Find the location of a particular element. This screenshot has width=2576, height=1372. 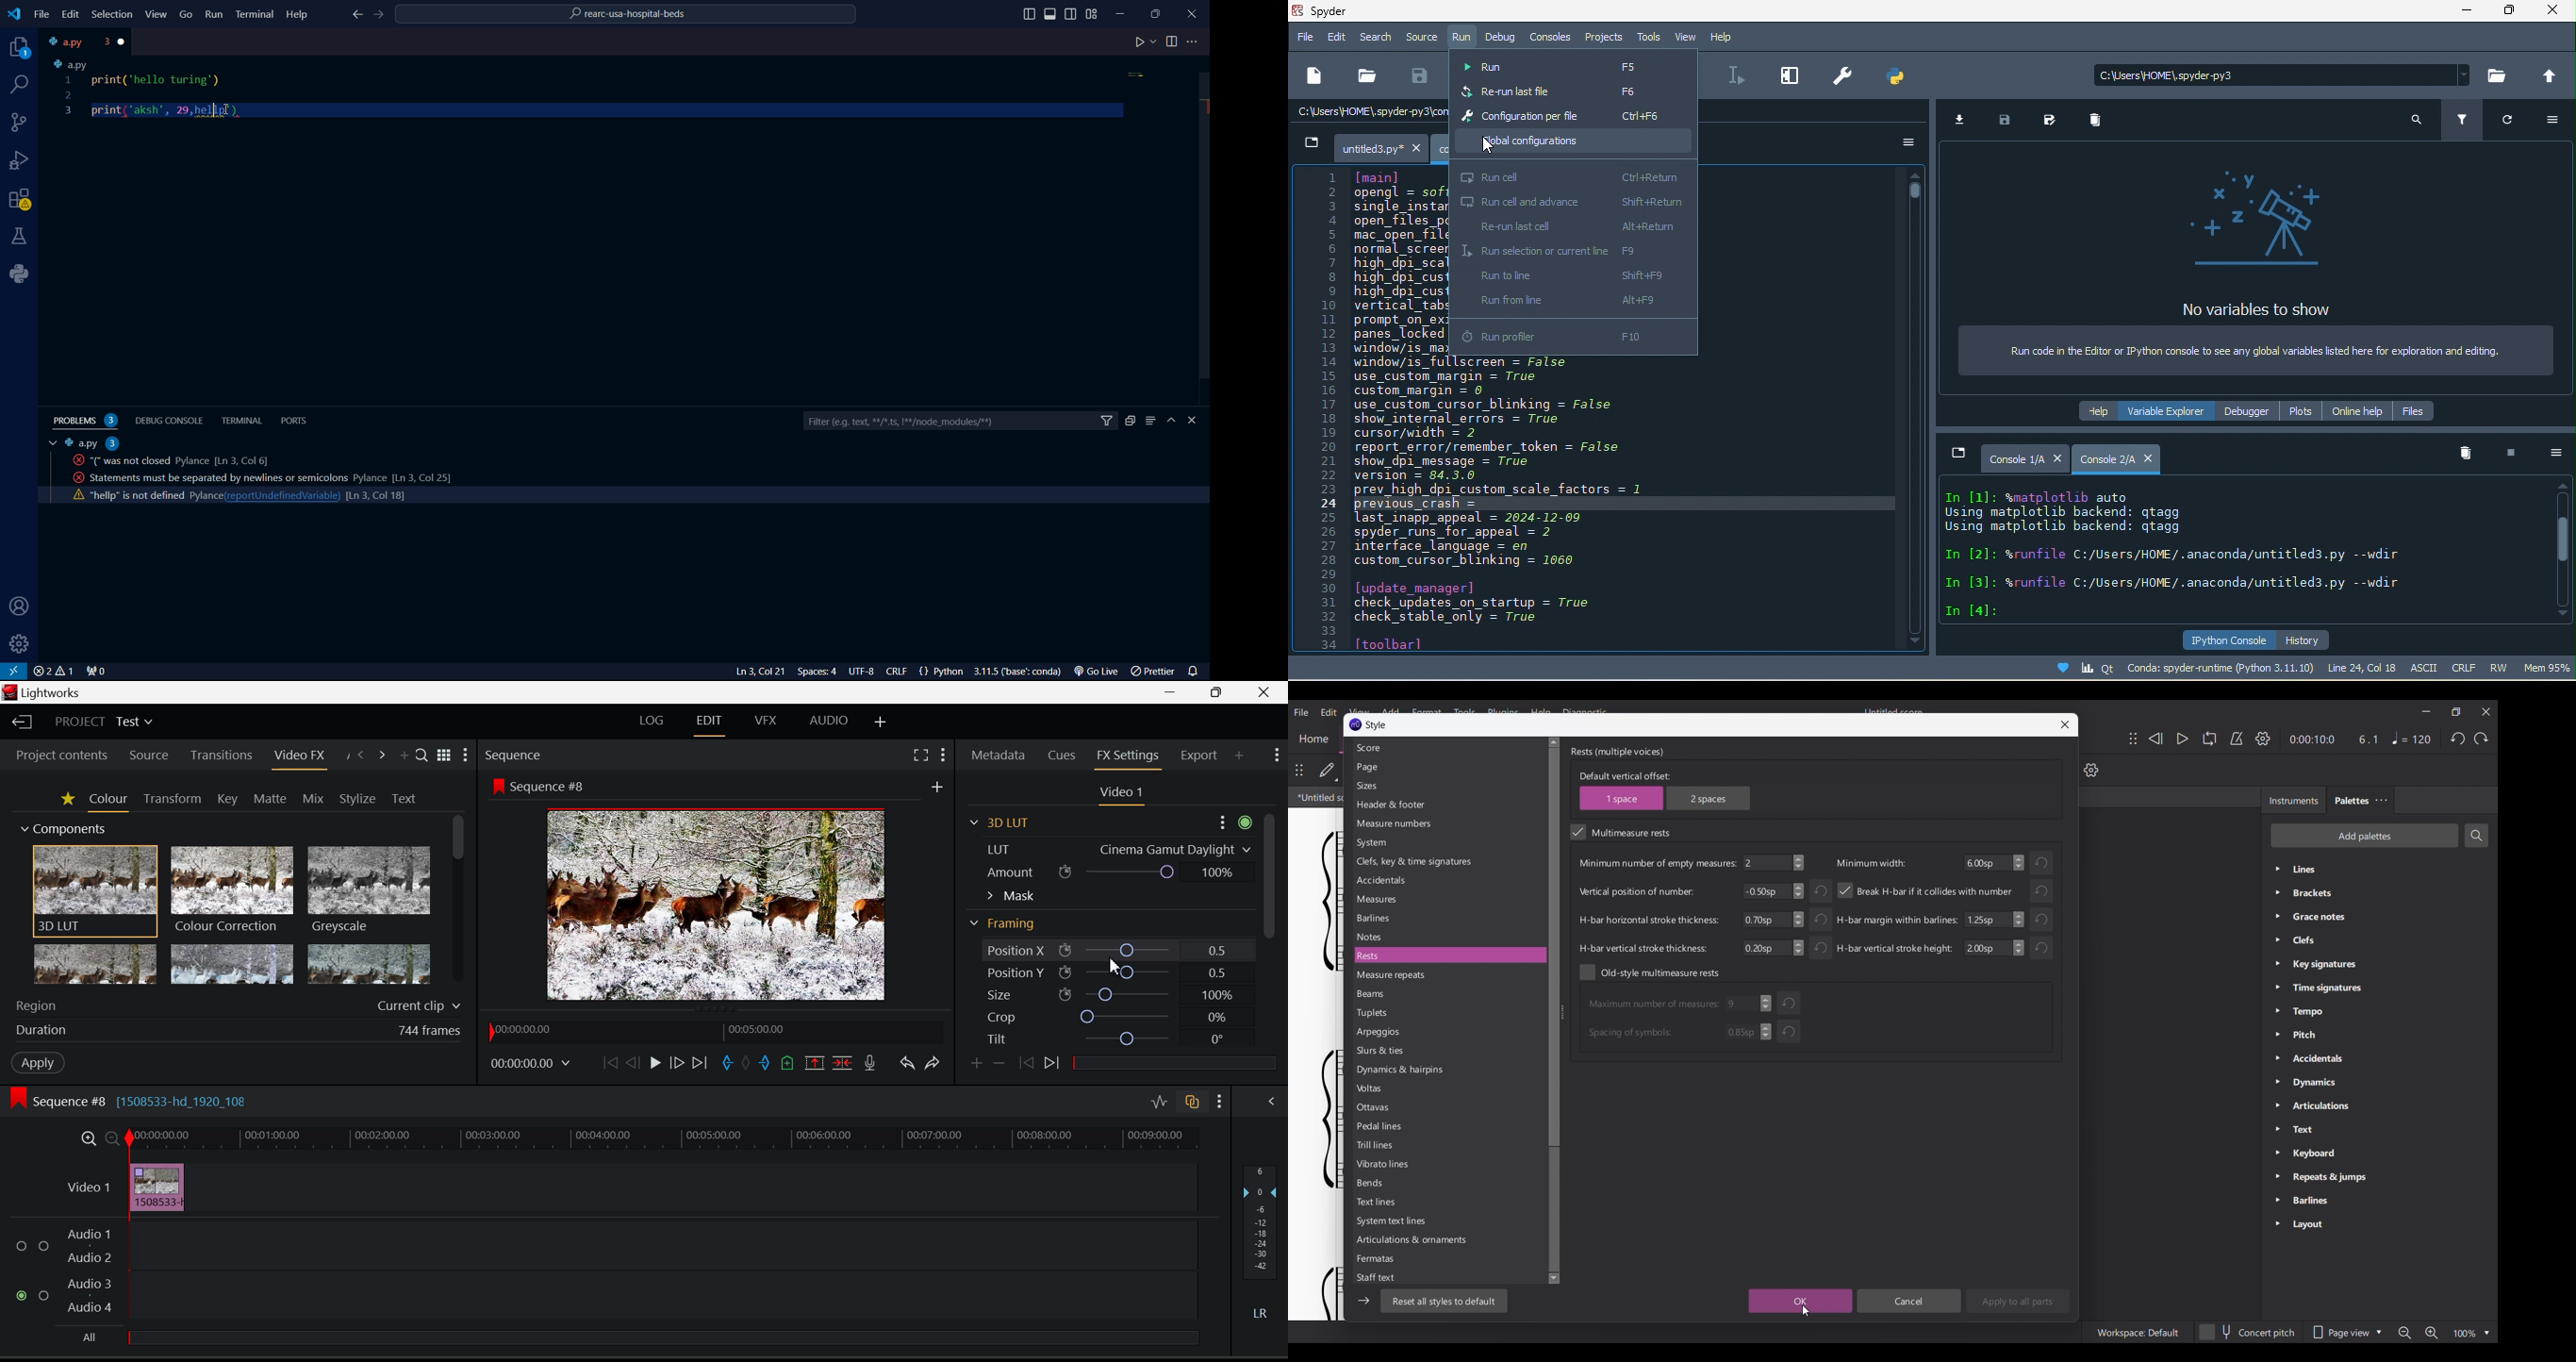

Frame Time  is located at coordinates (530, 1067).